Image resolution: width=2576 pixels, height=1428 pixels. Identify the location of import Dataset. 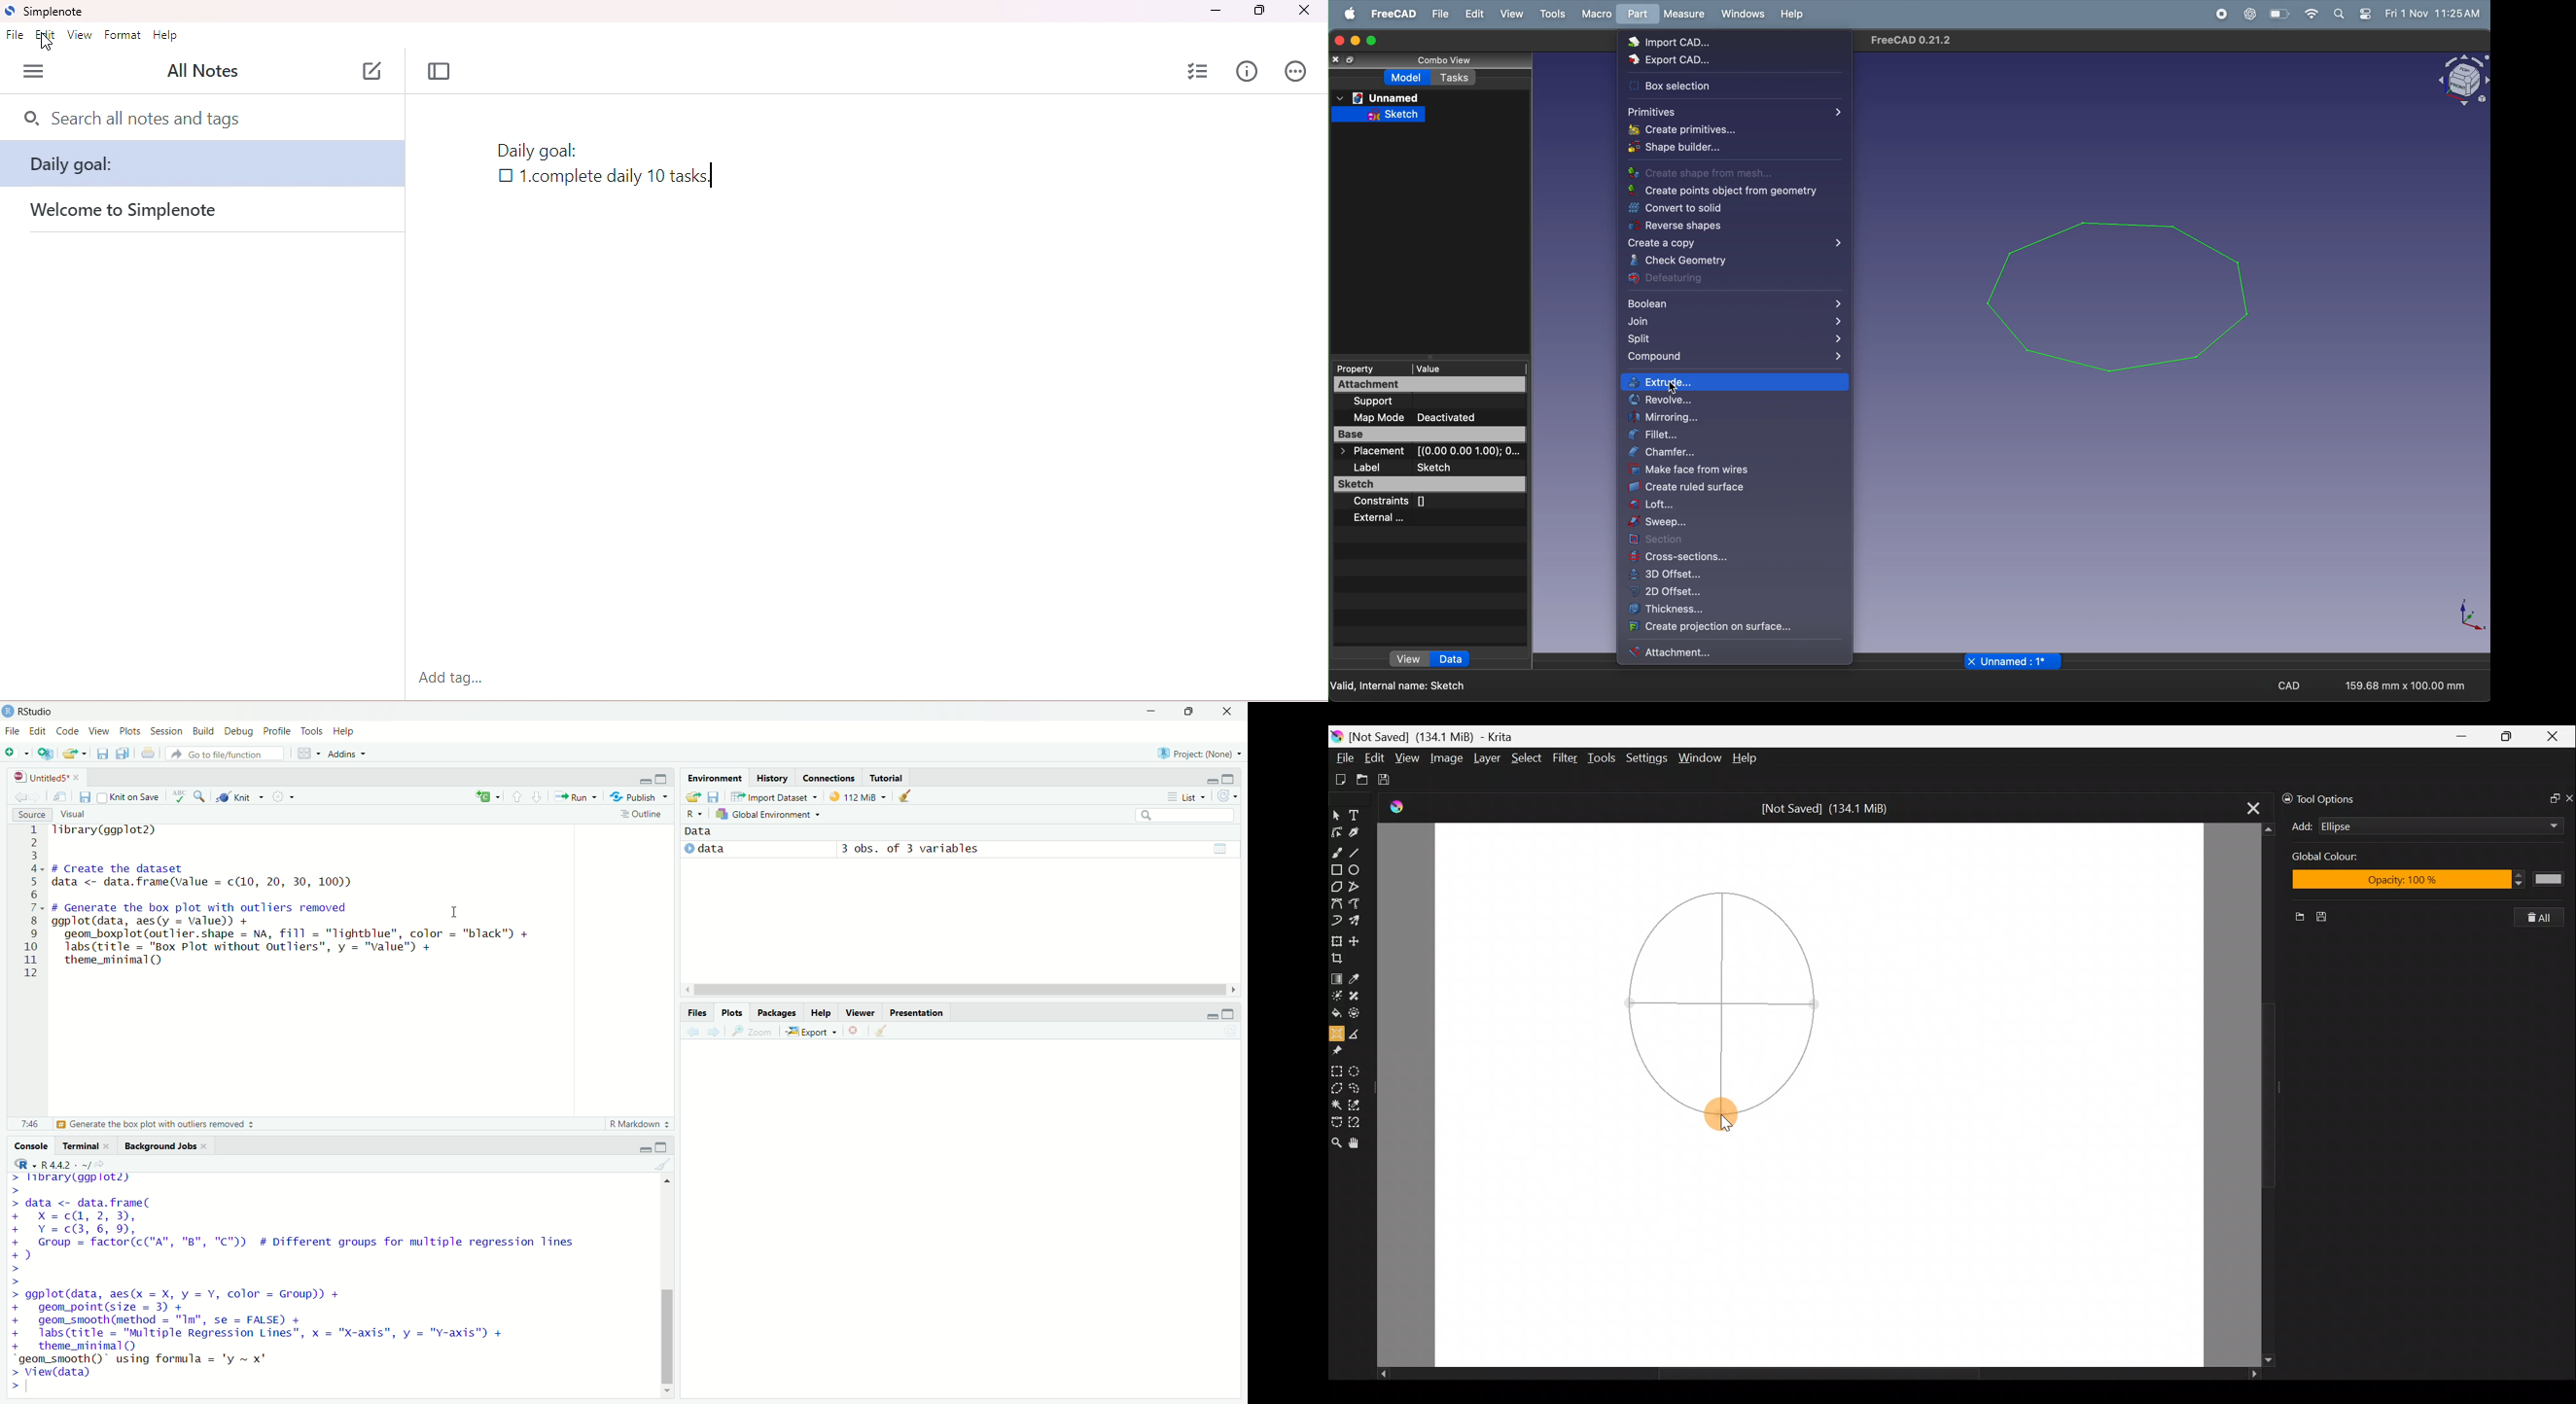
(772, 796).